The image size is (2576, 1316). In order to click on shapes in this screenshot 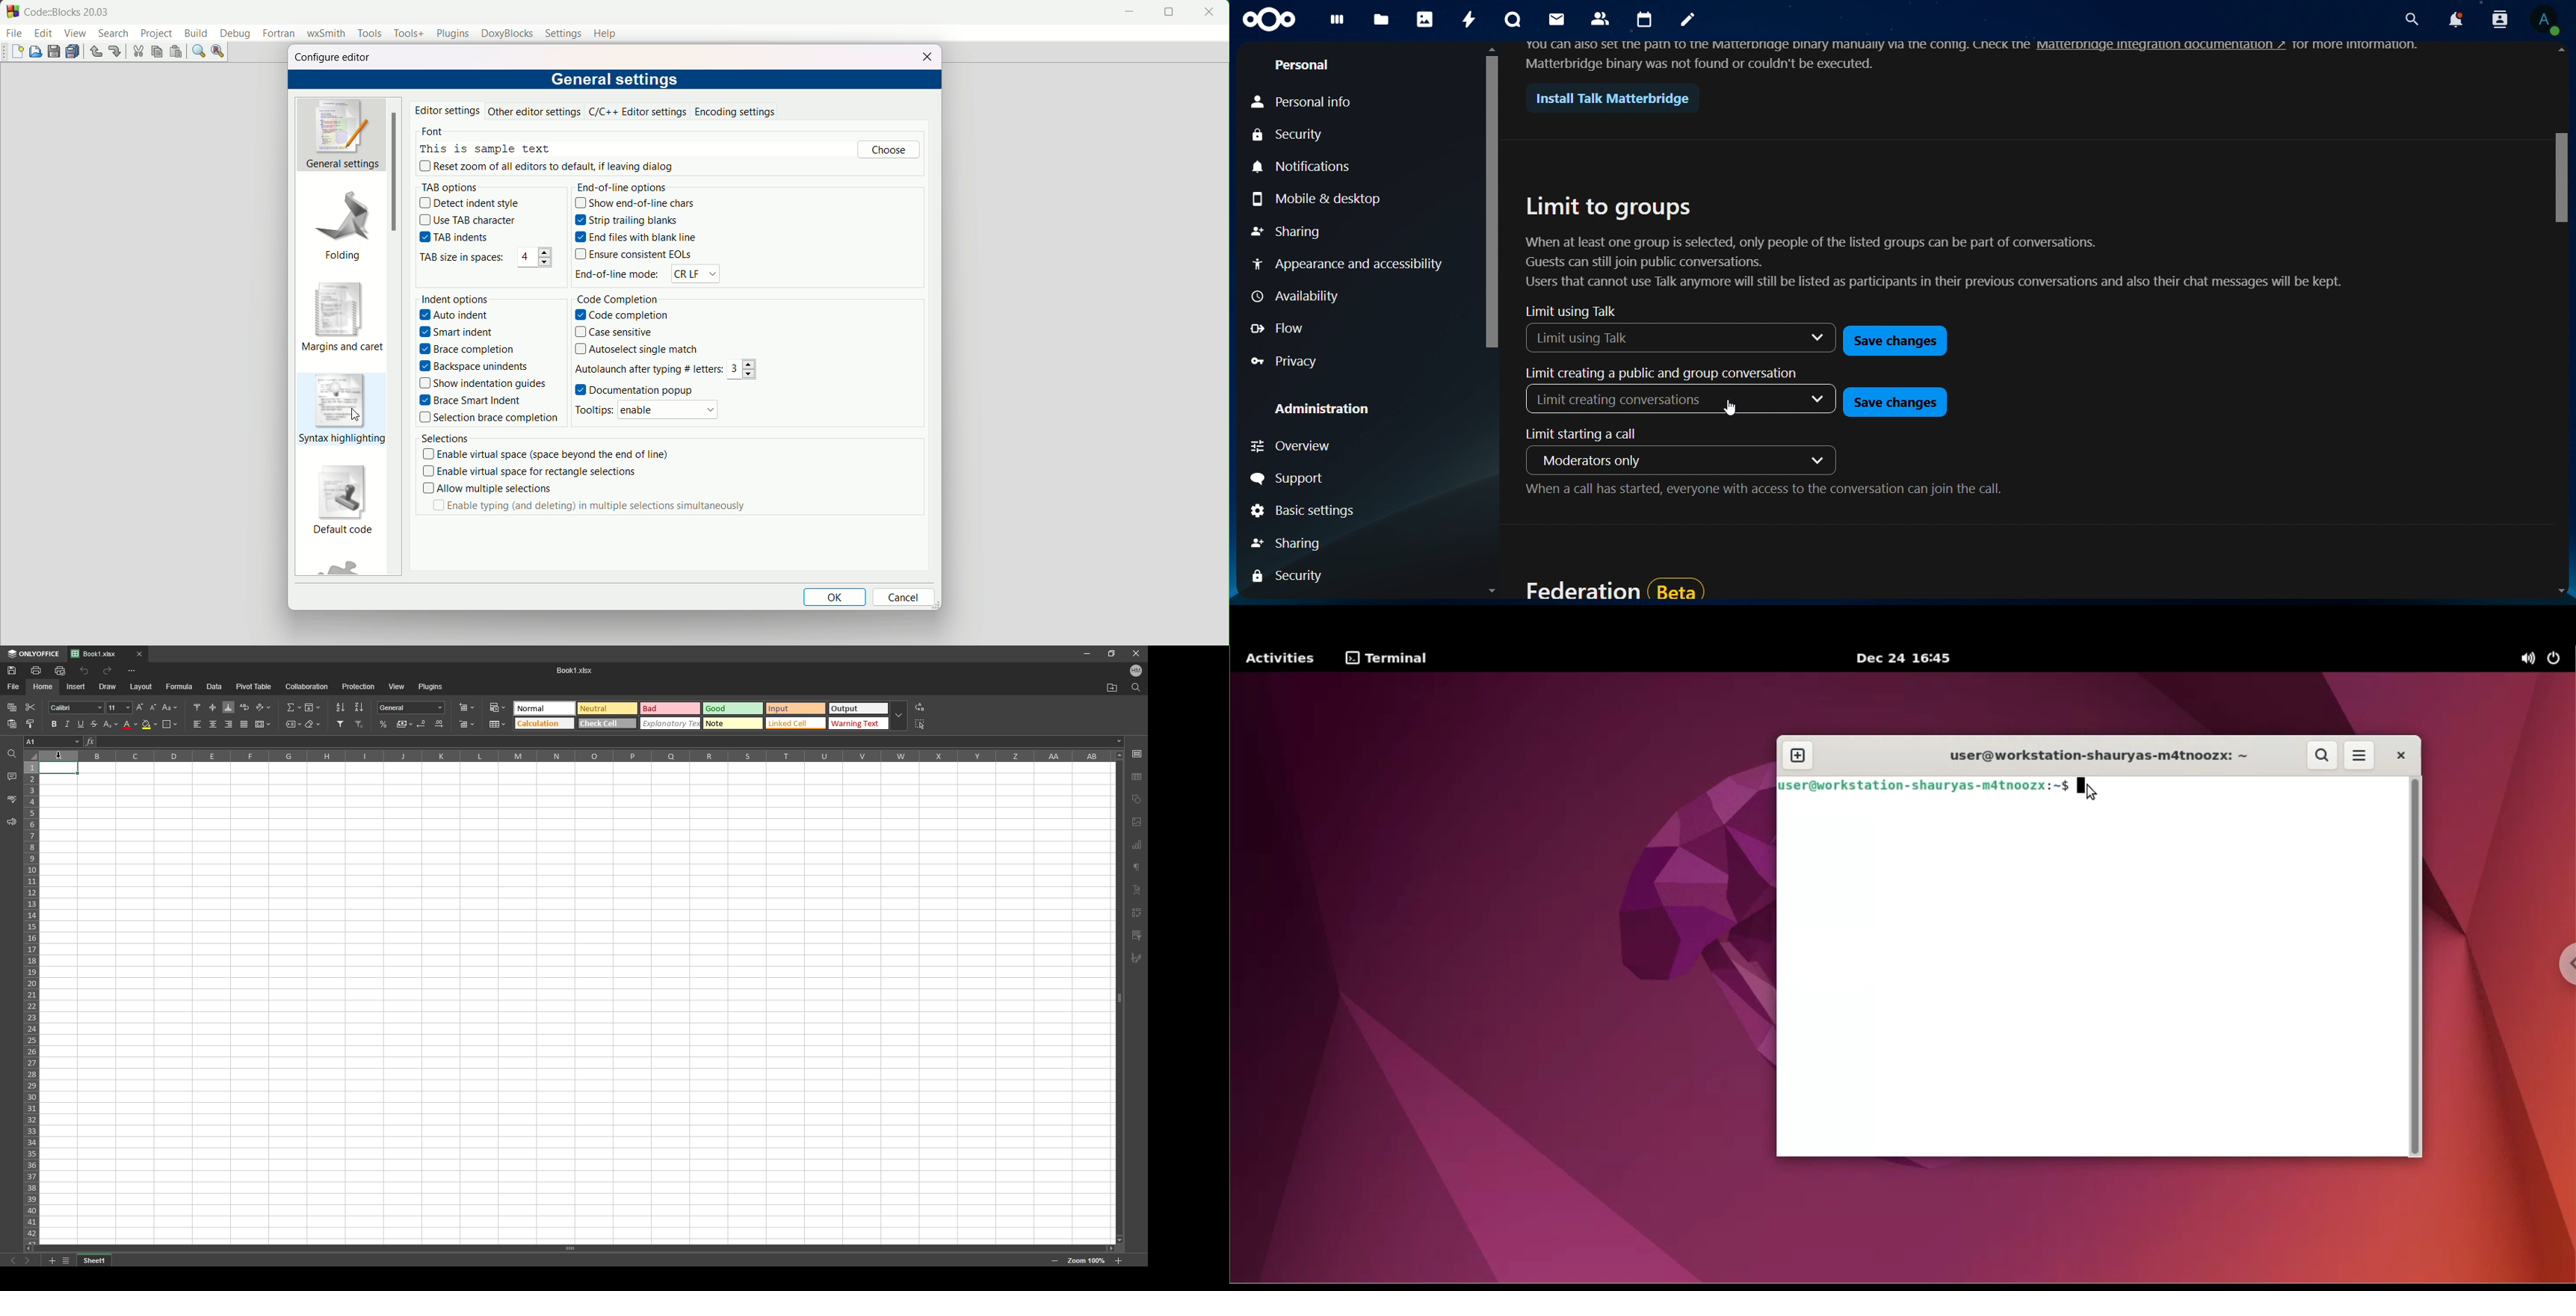, I will do `click(1137, 799)`.